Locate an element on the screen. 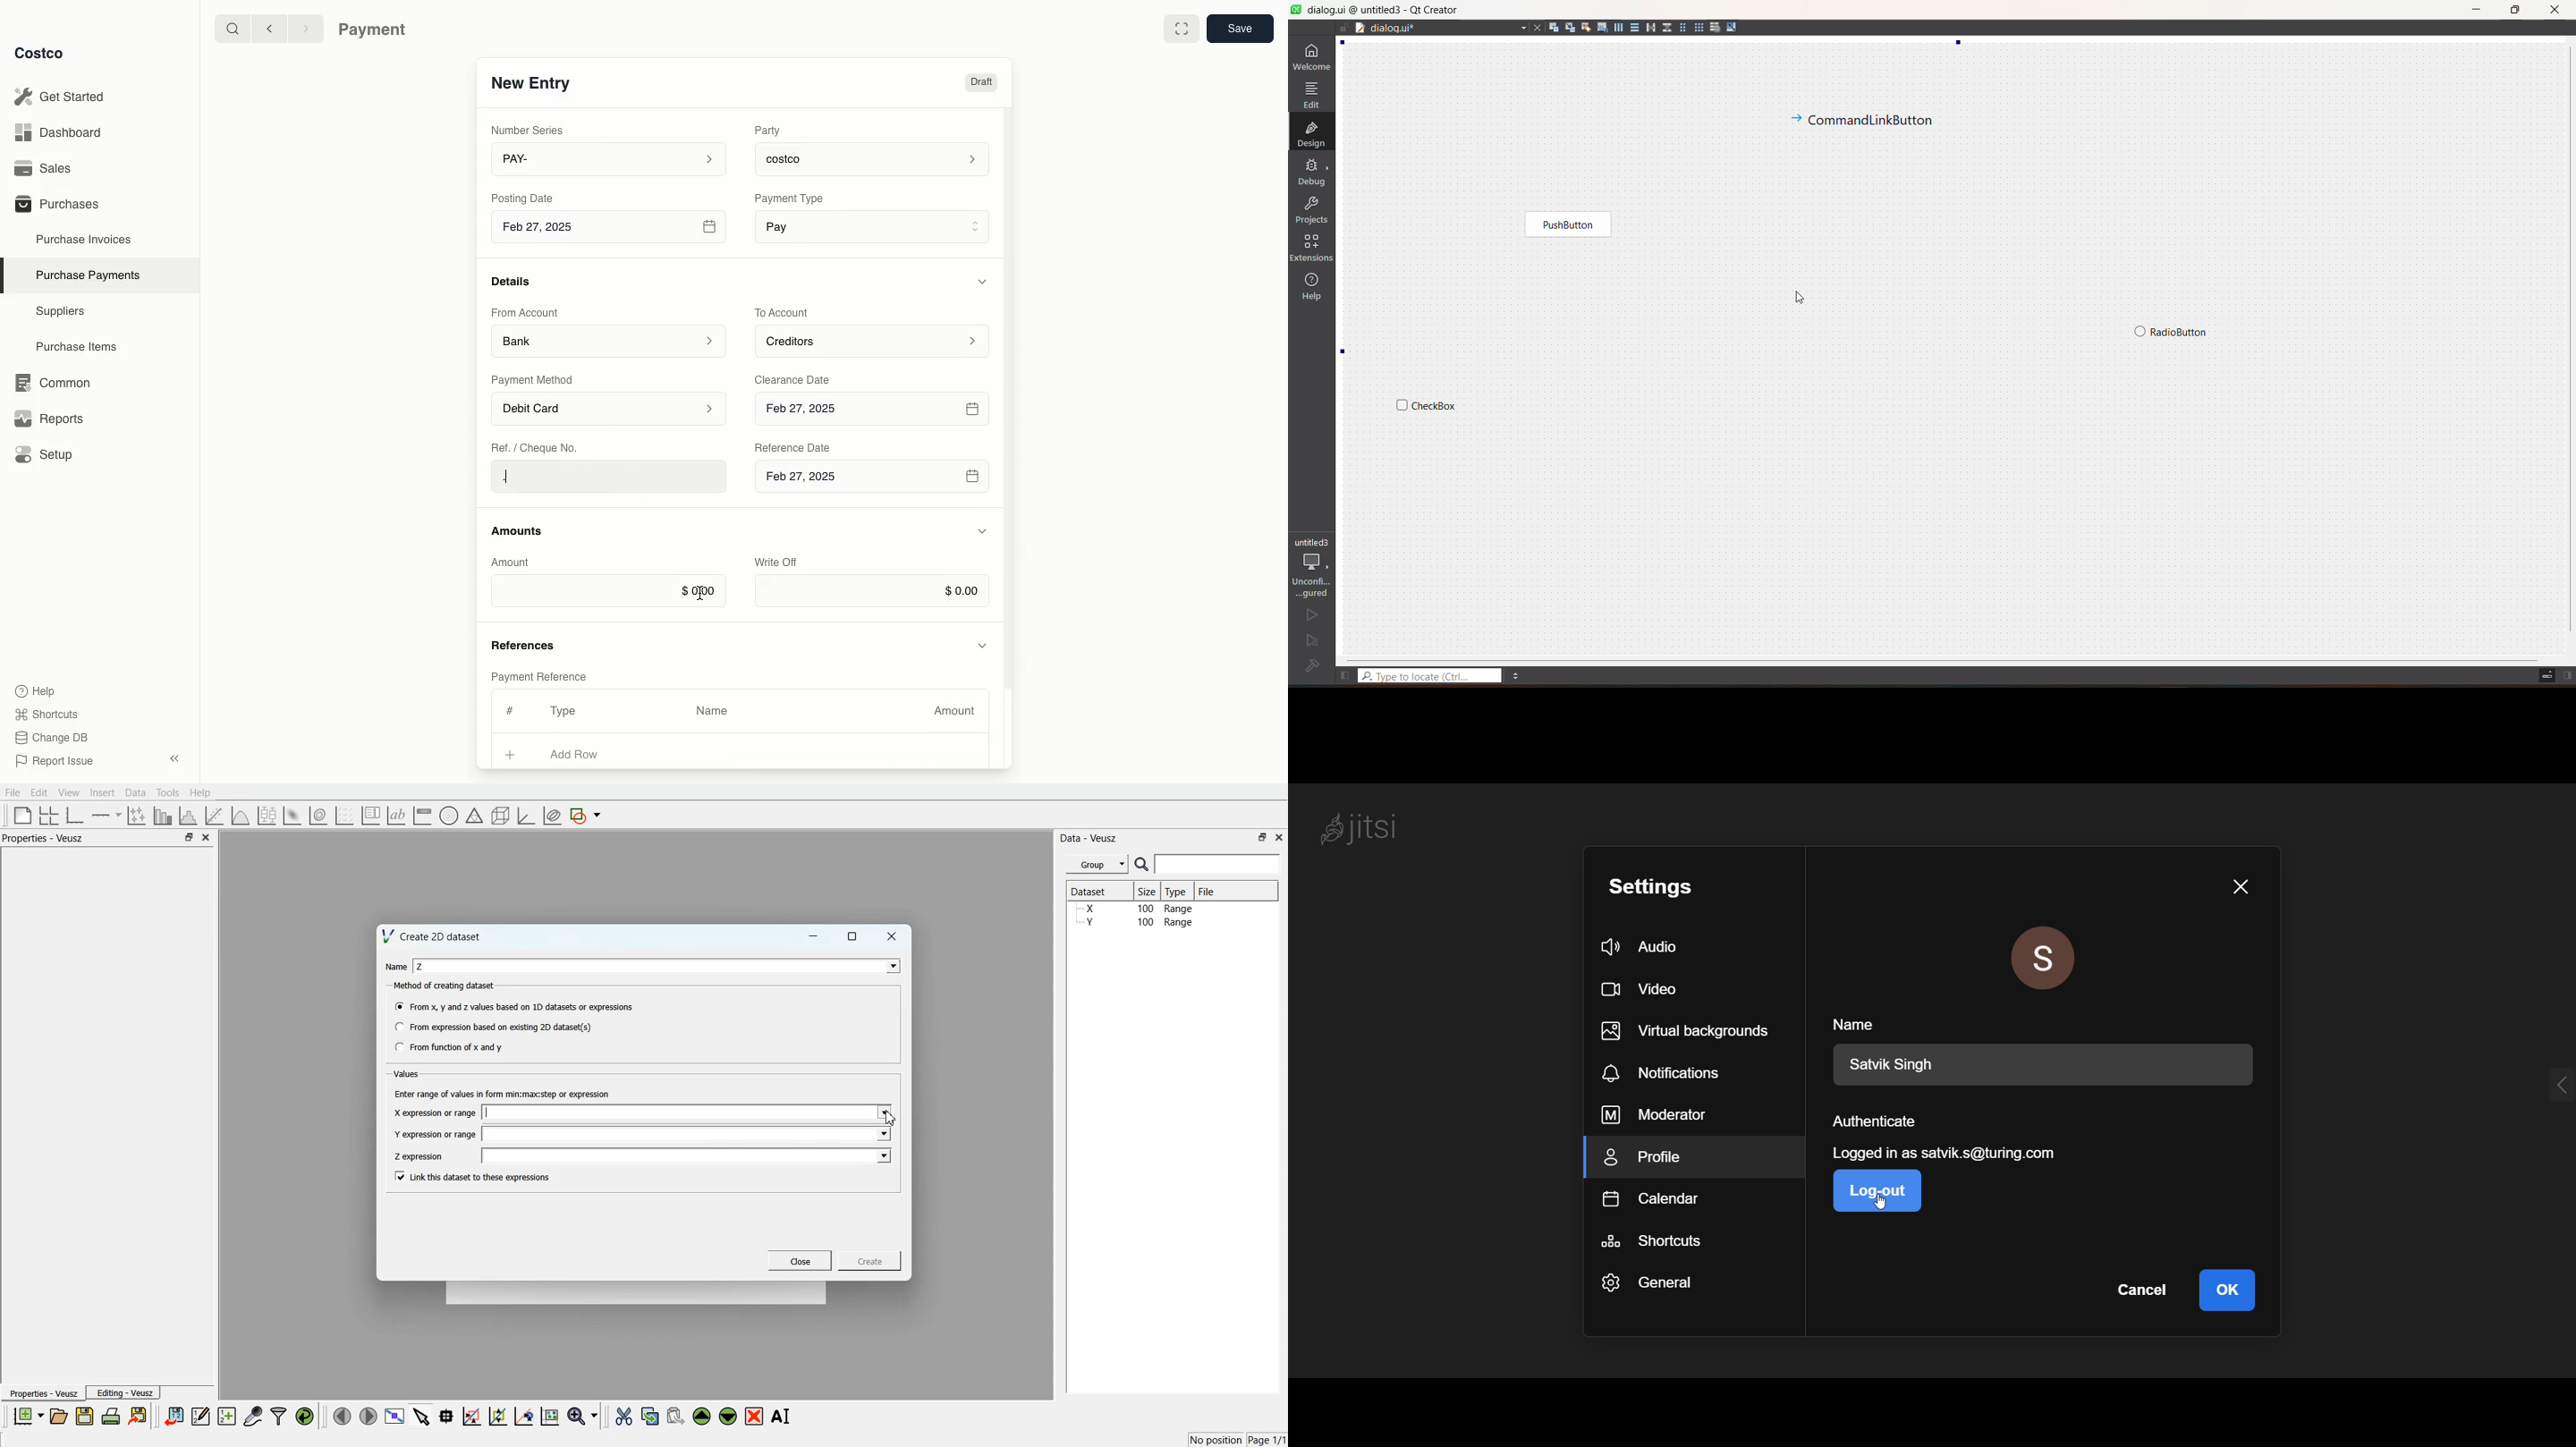 Image resolution: width=2576 pixels, height=1456 pixels. Party is located at coordinates (771, 130).